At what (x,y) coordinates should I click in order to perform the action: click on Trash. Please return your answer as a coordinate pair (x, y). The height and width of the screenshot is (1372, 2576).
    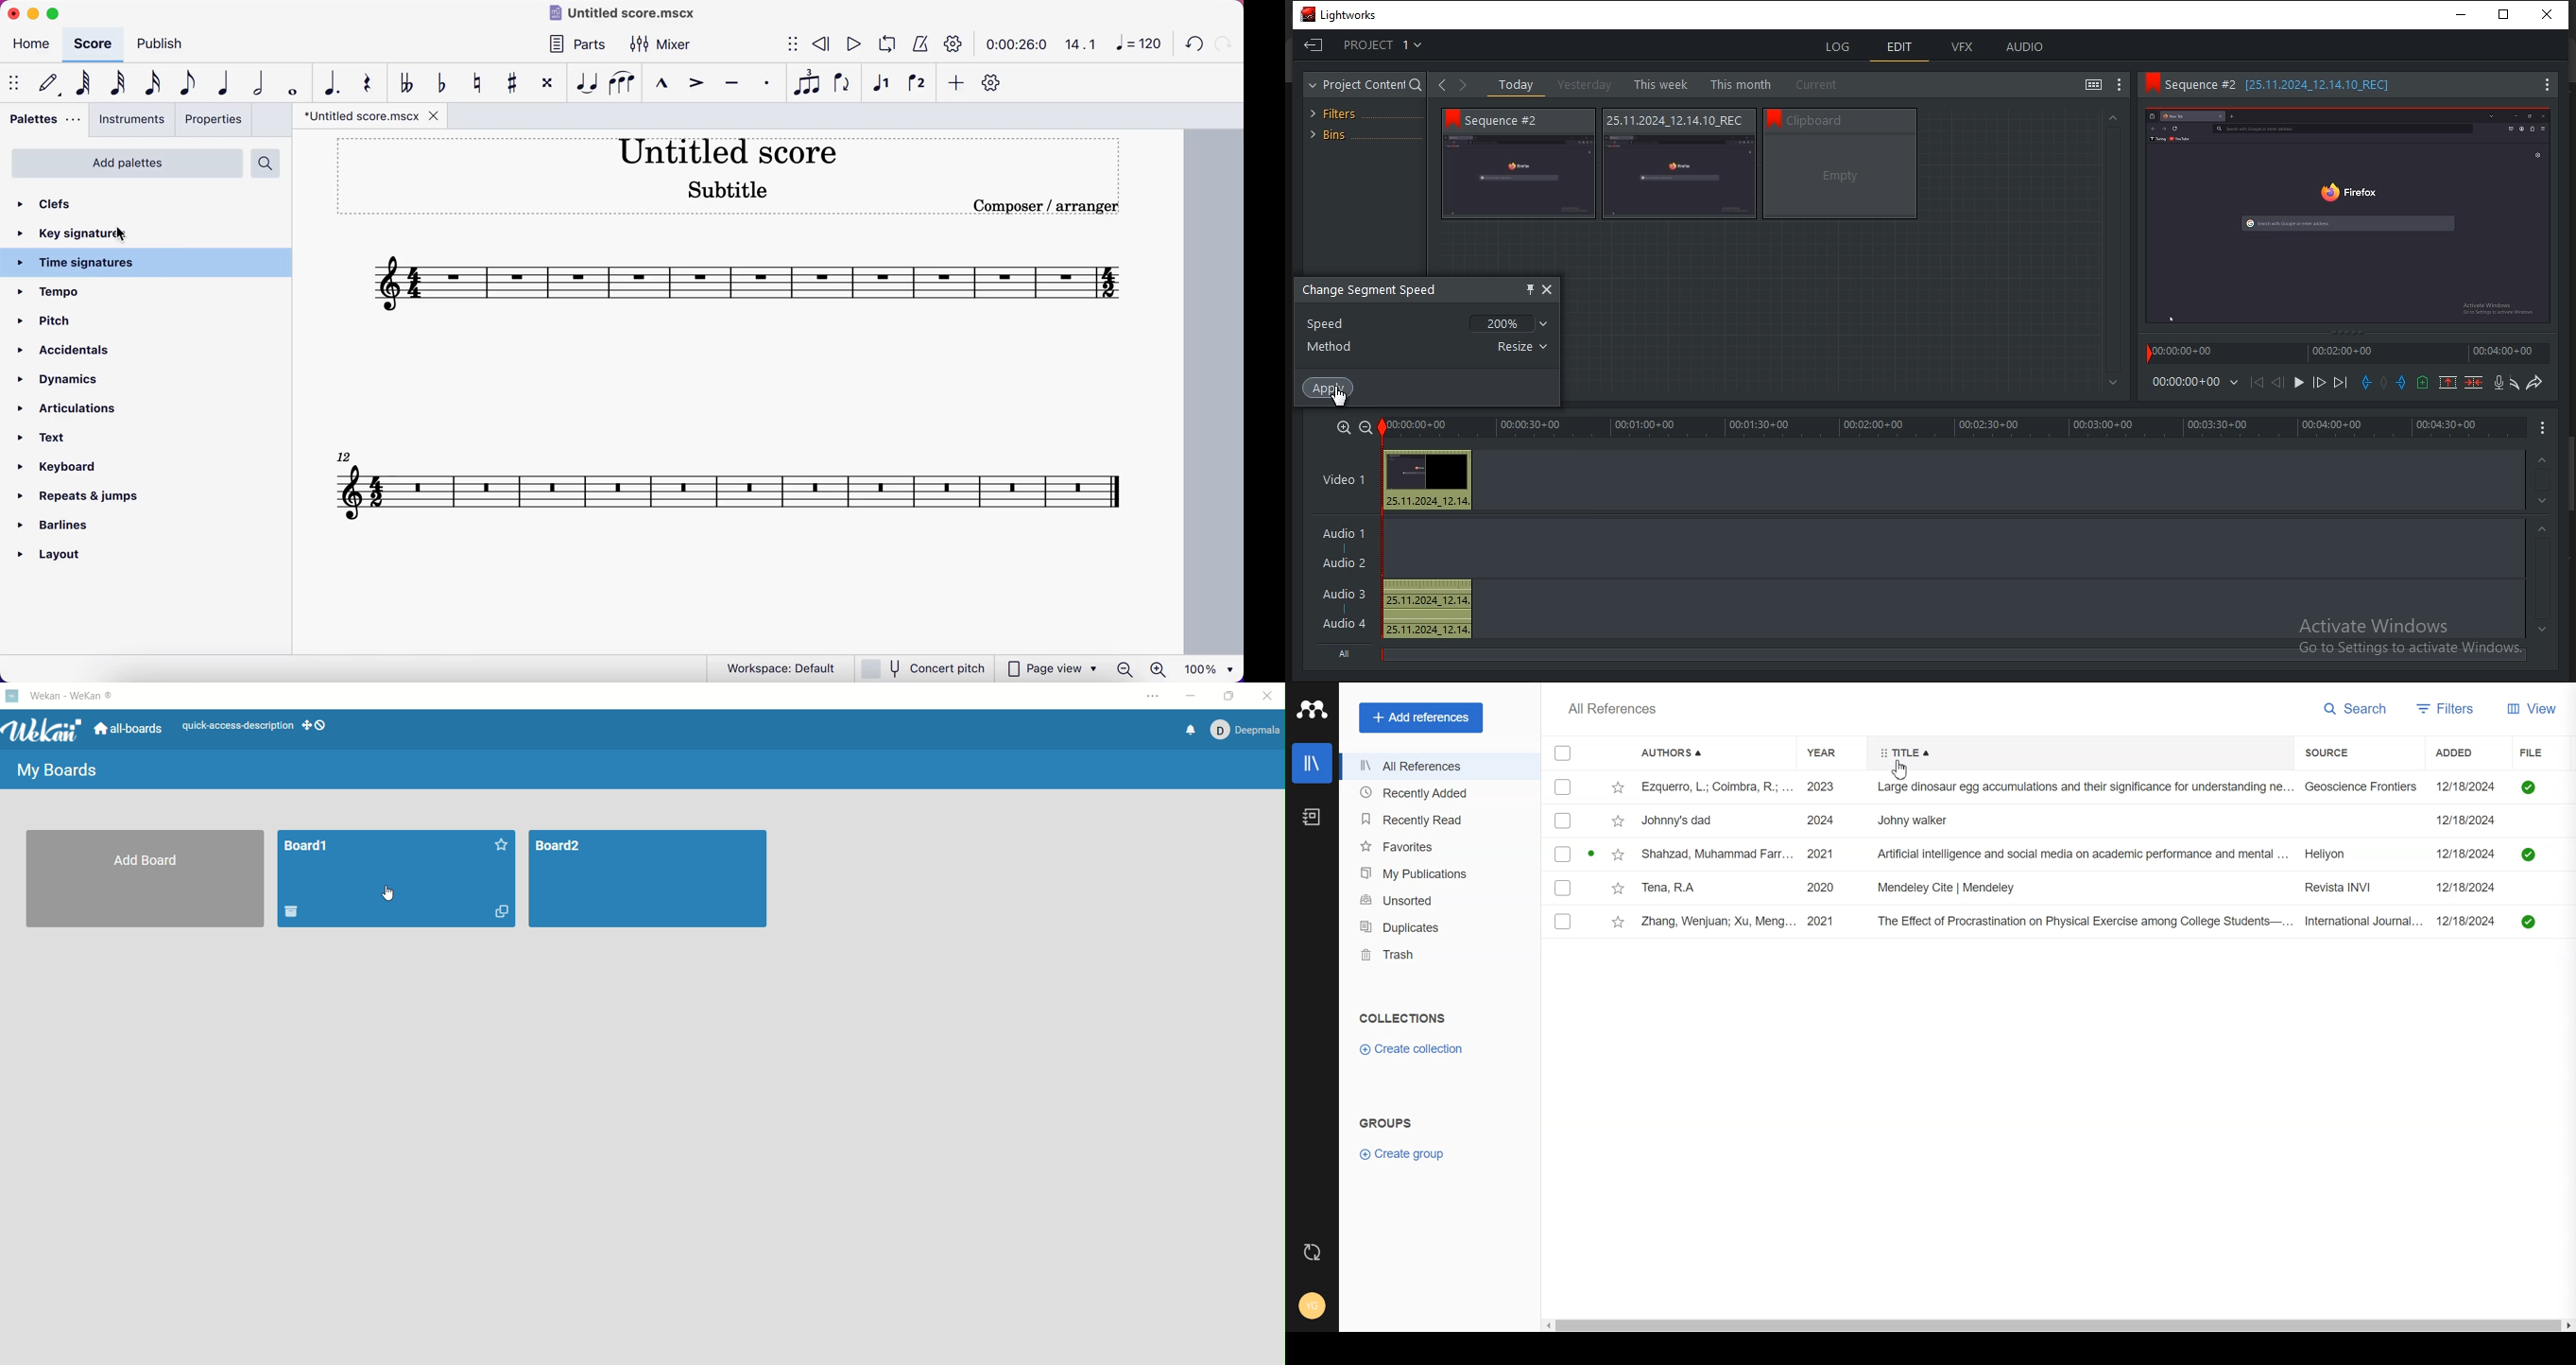
    Looking at the image, I should click on (1439, 955).